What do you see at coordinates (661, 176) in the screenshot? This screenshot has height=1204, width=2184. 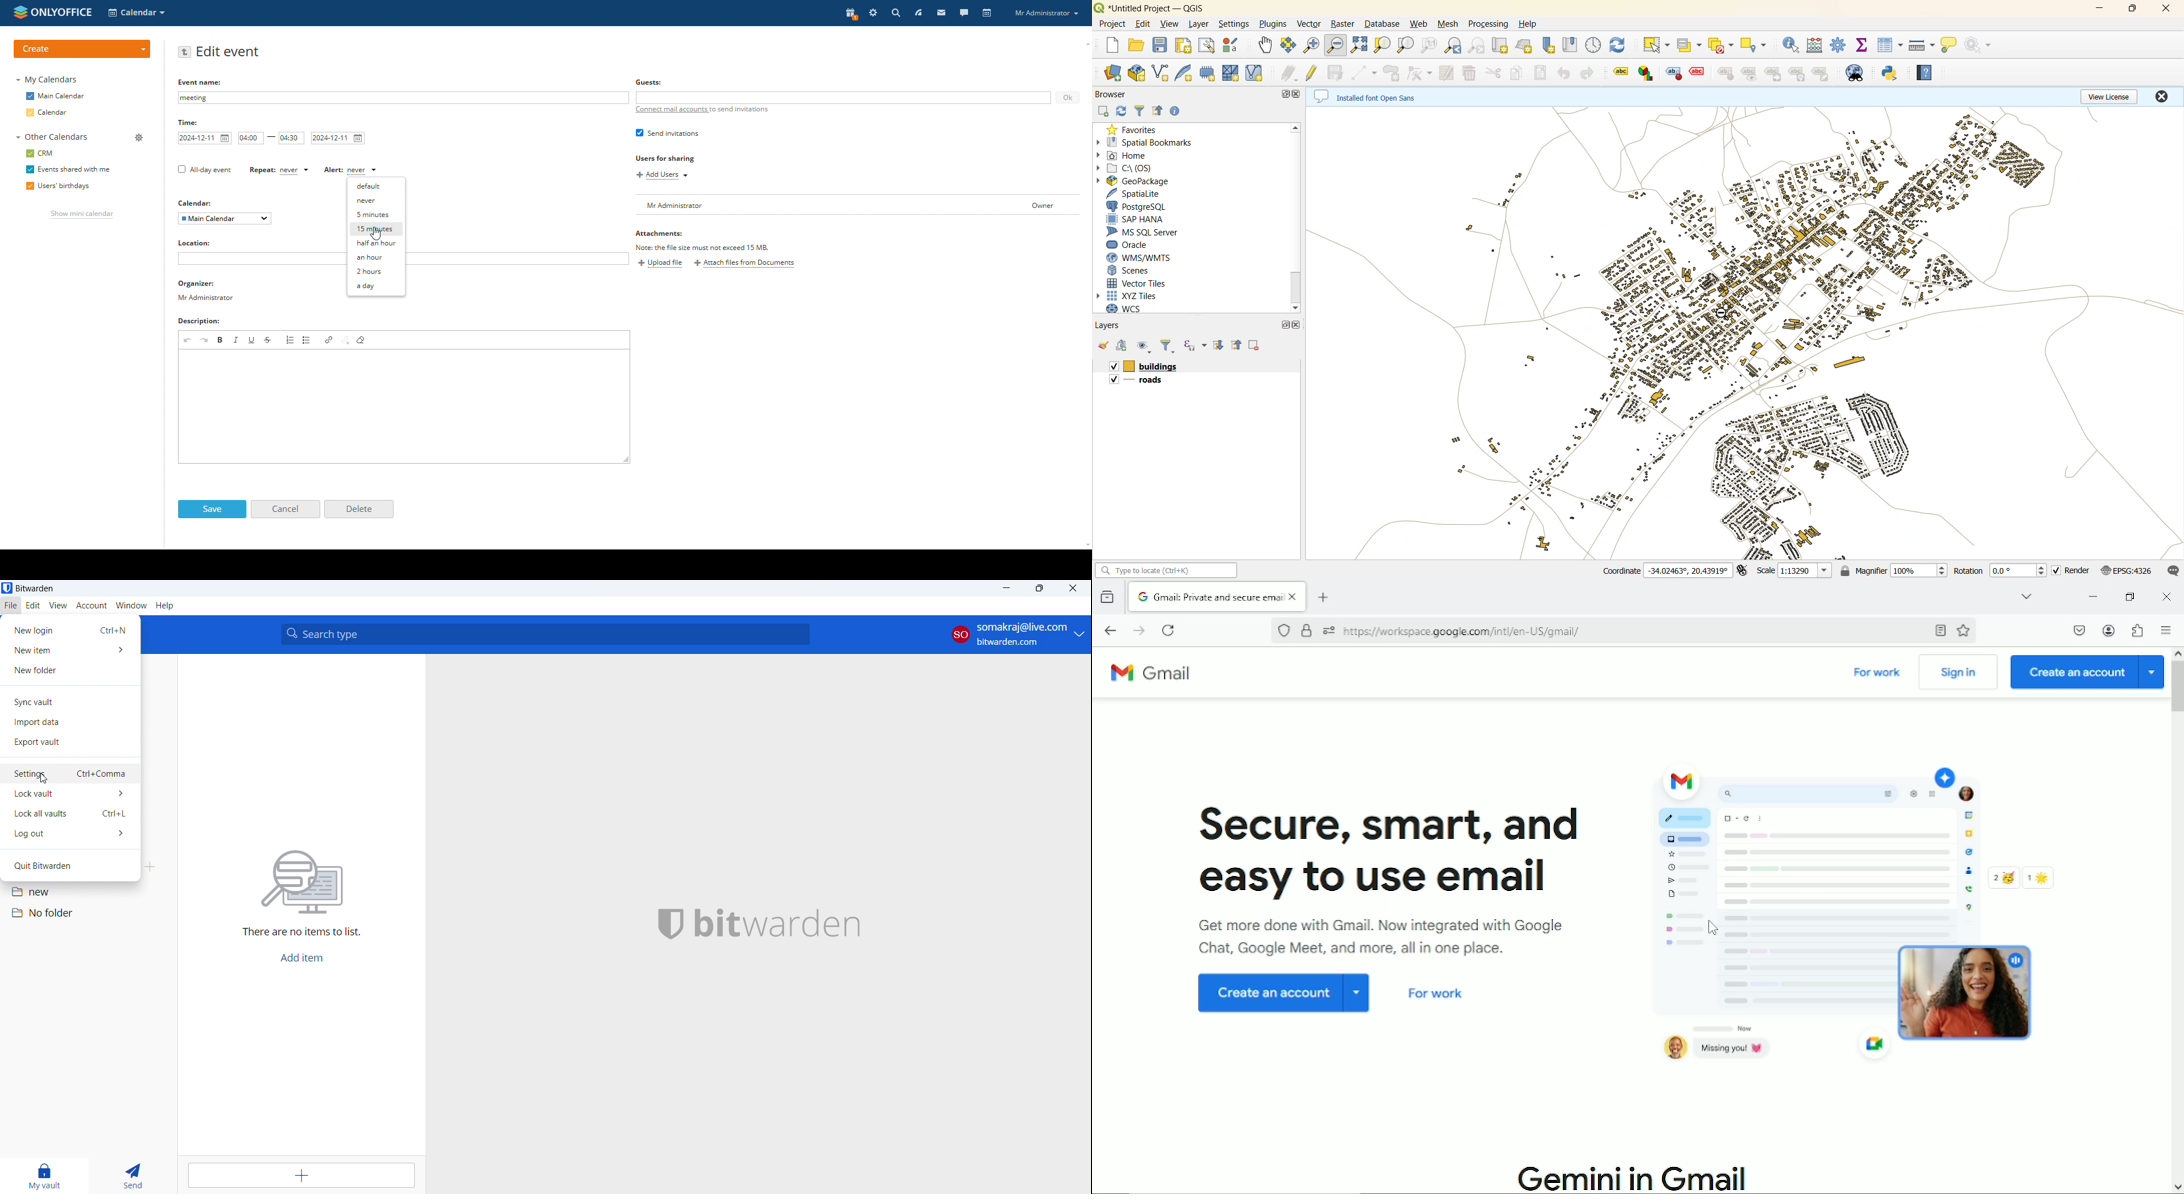 I see `add users` at bounding box center [661, 176].